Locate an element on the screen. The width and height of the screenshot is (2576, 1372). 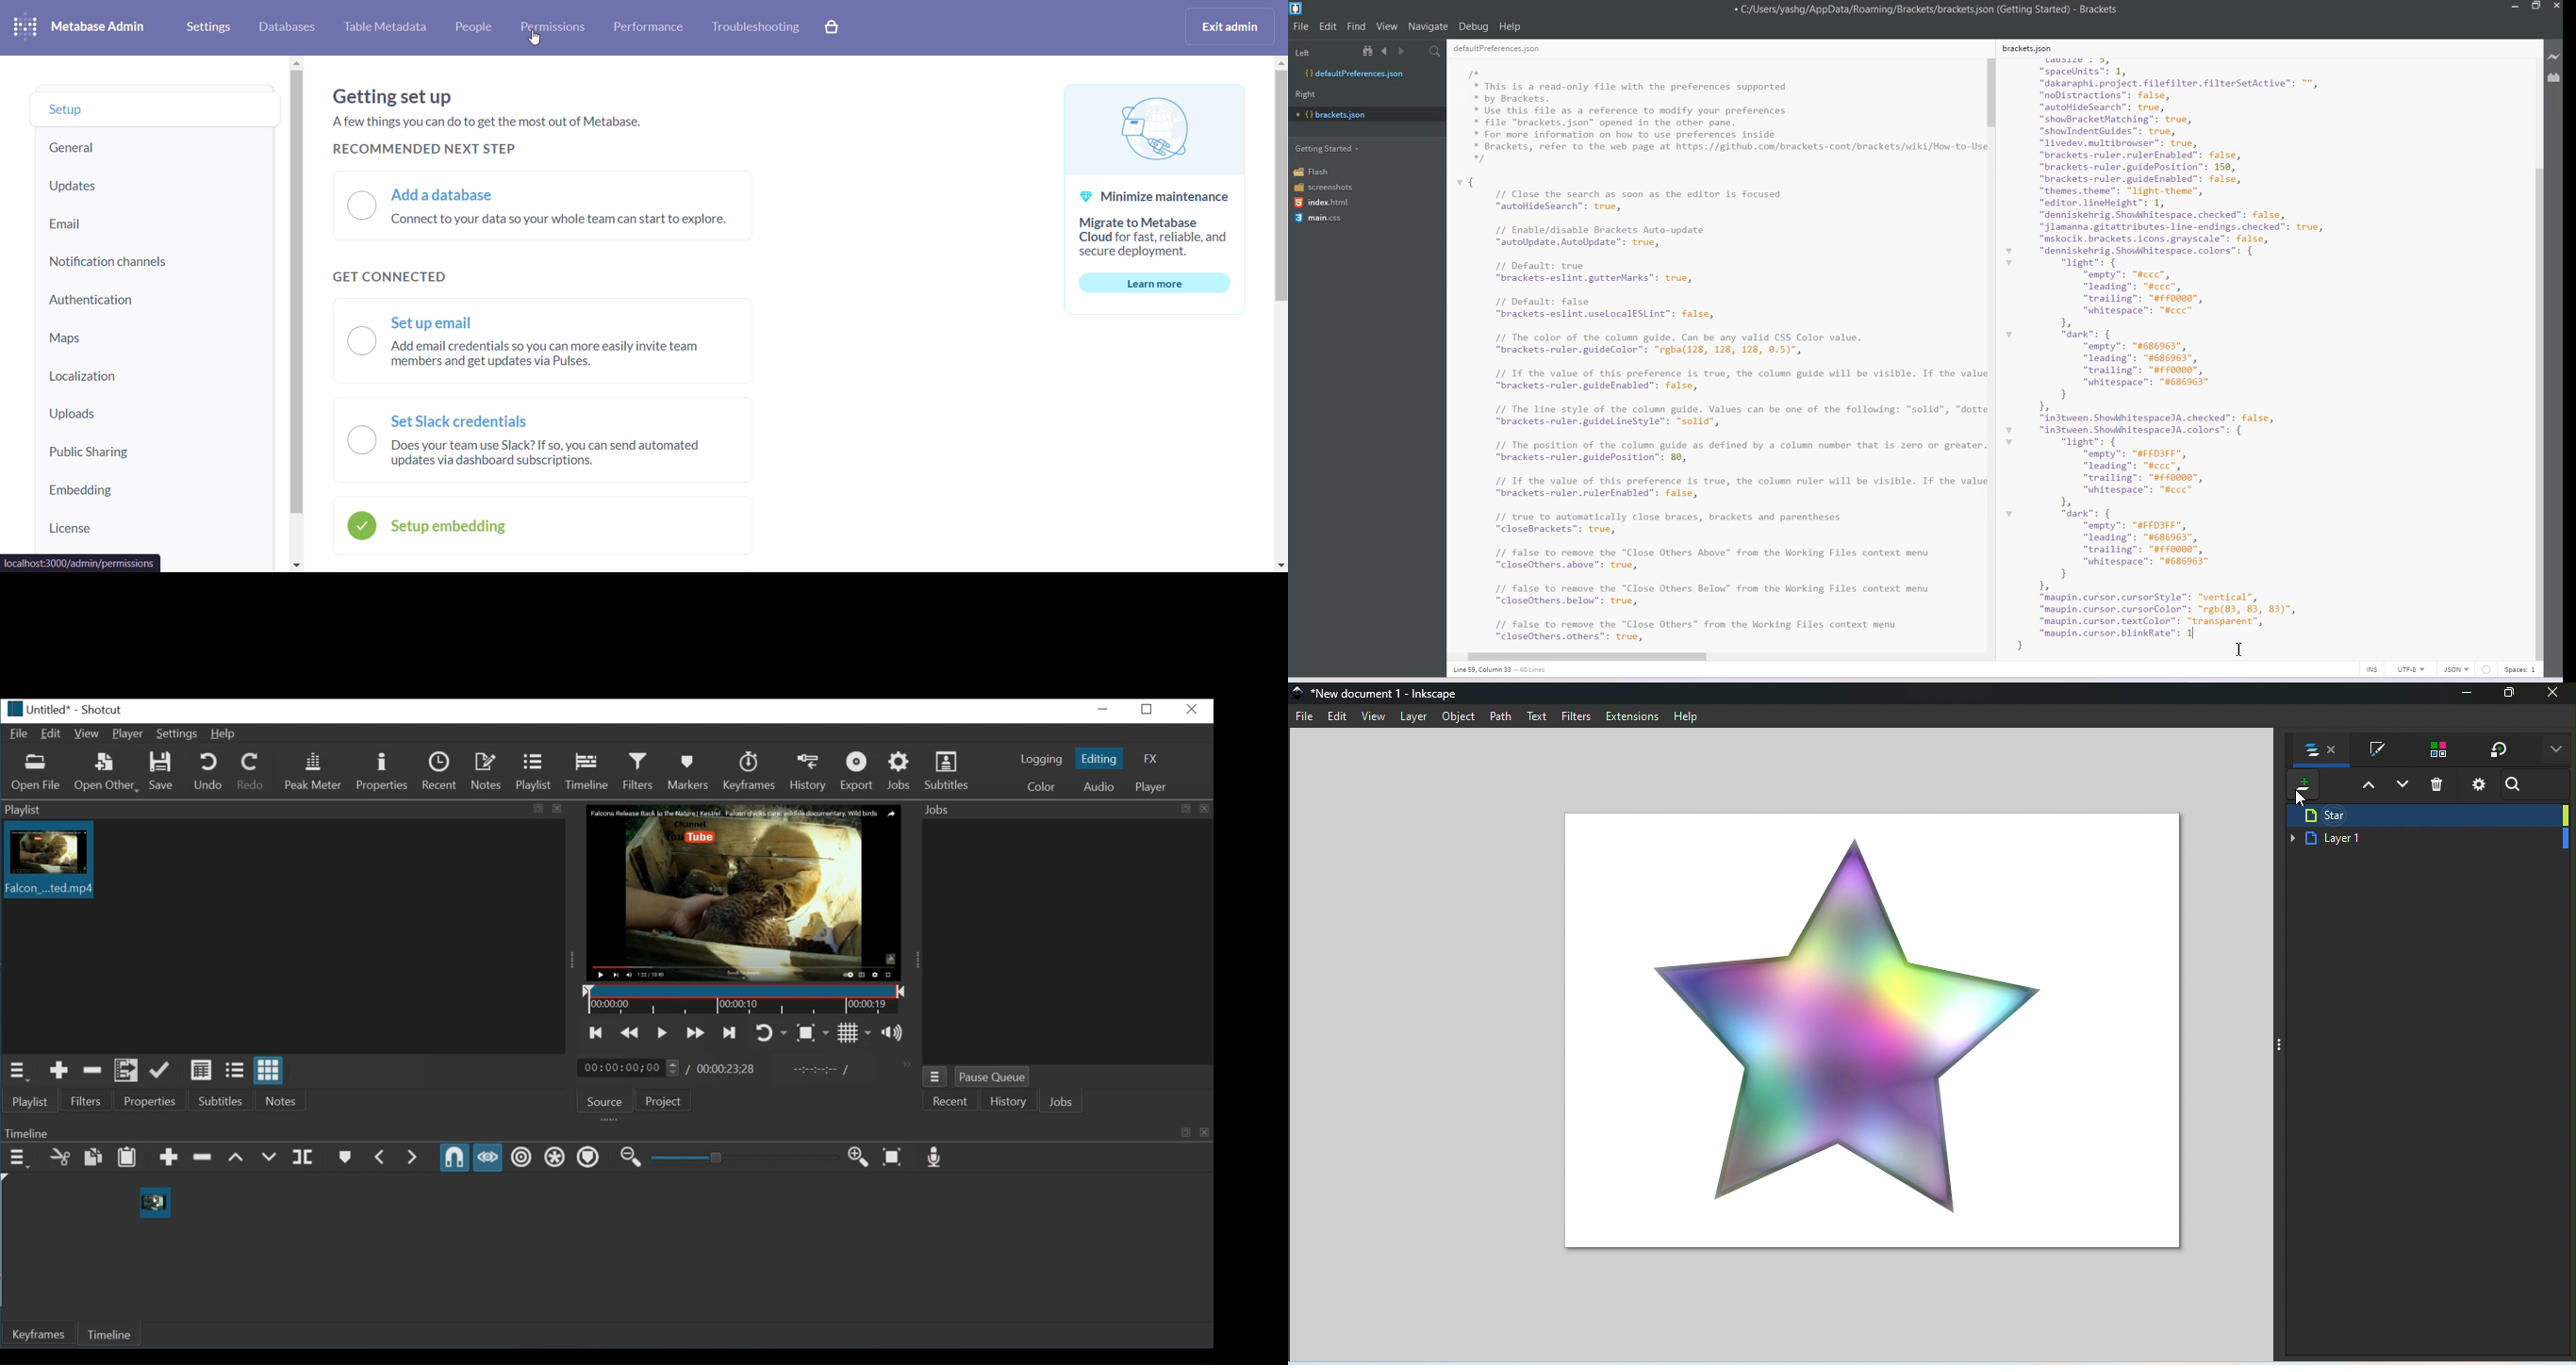
Maximize is located at coordinates (2536, 7).